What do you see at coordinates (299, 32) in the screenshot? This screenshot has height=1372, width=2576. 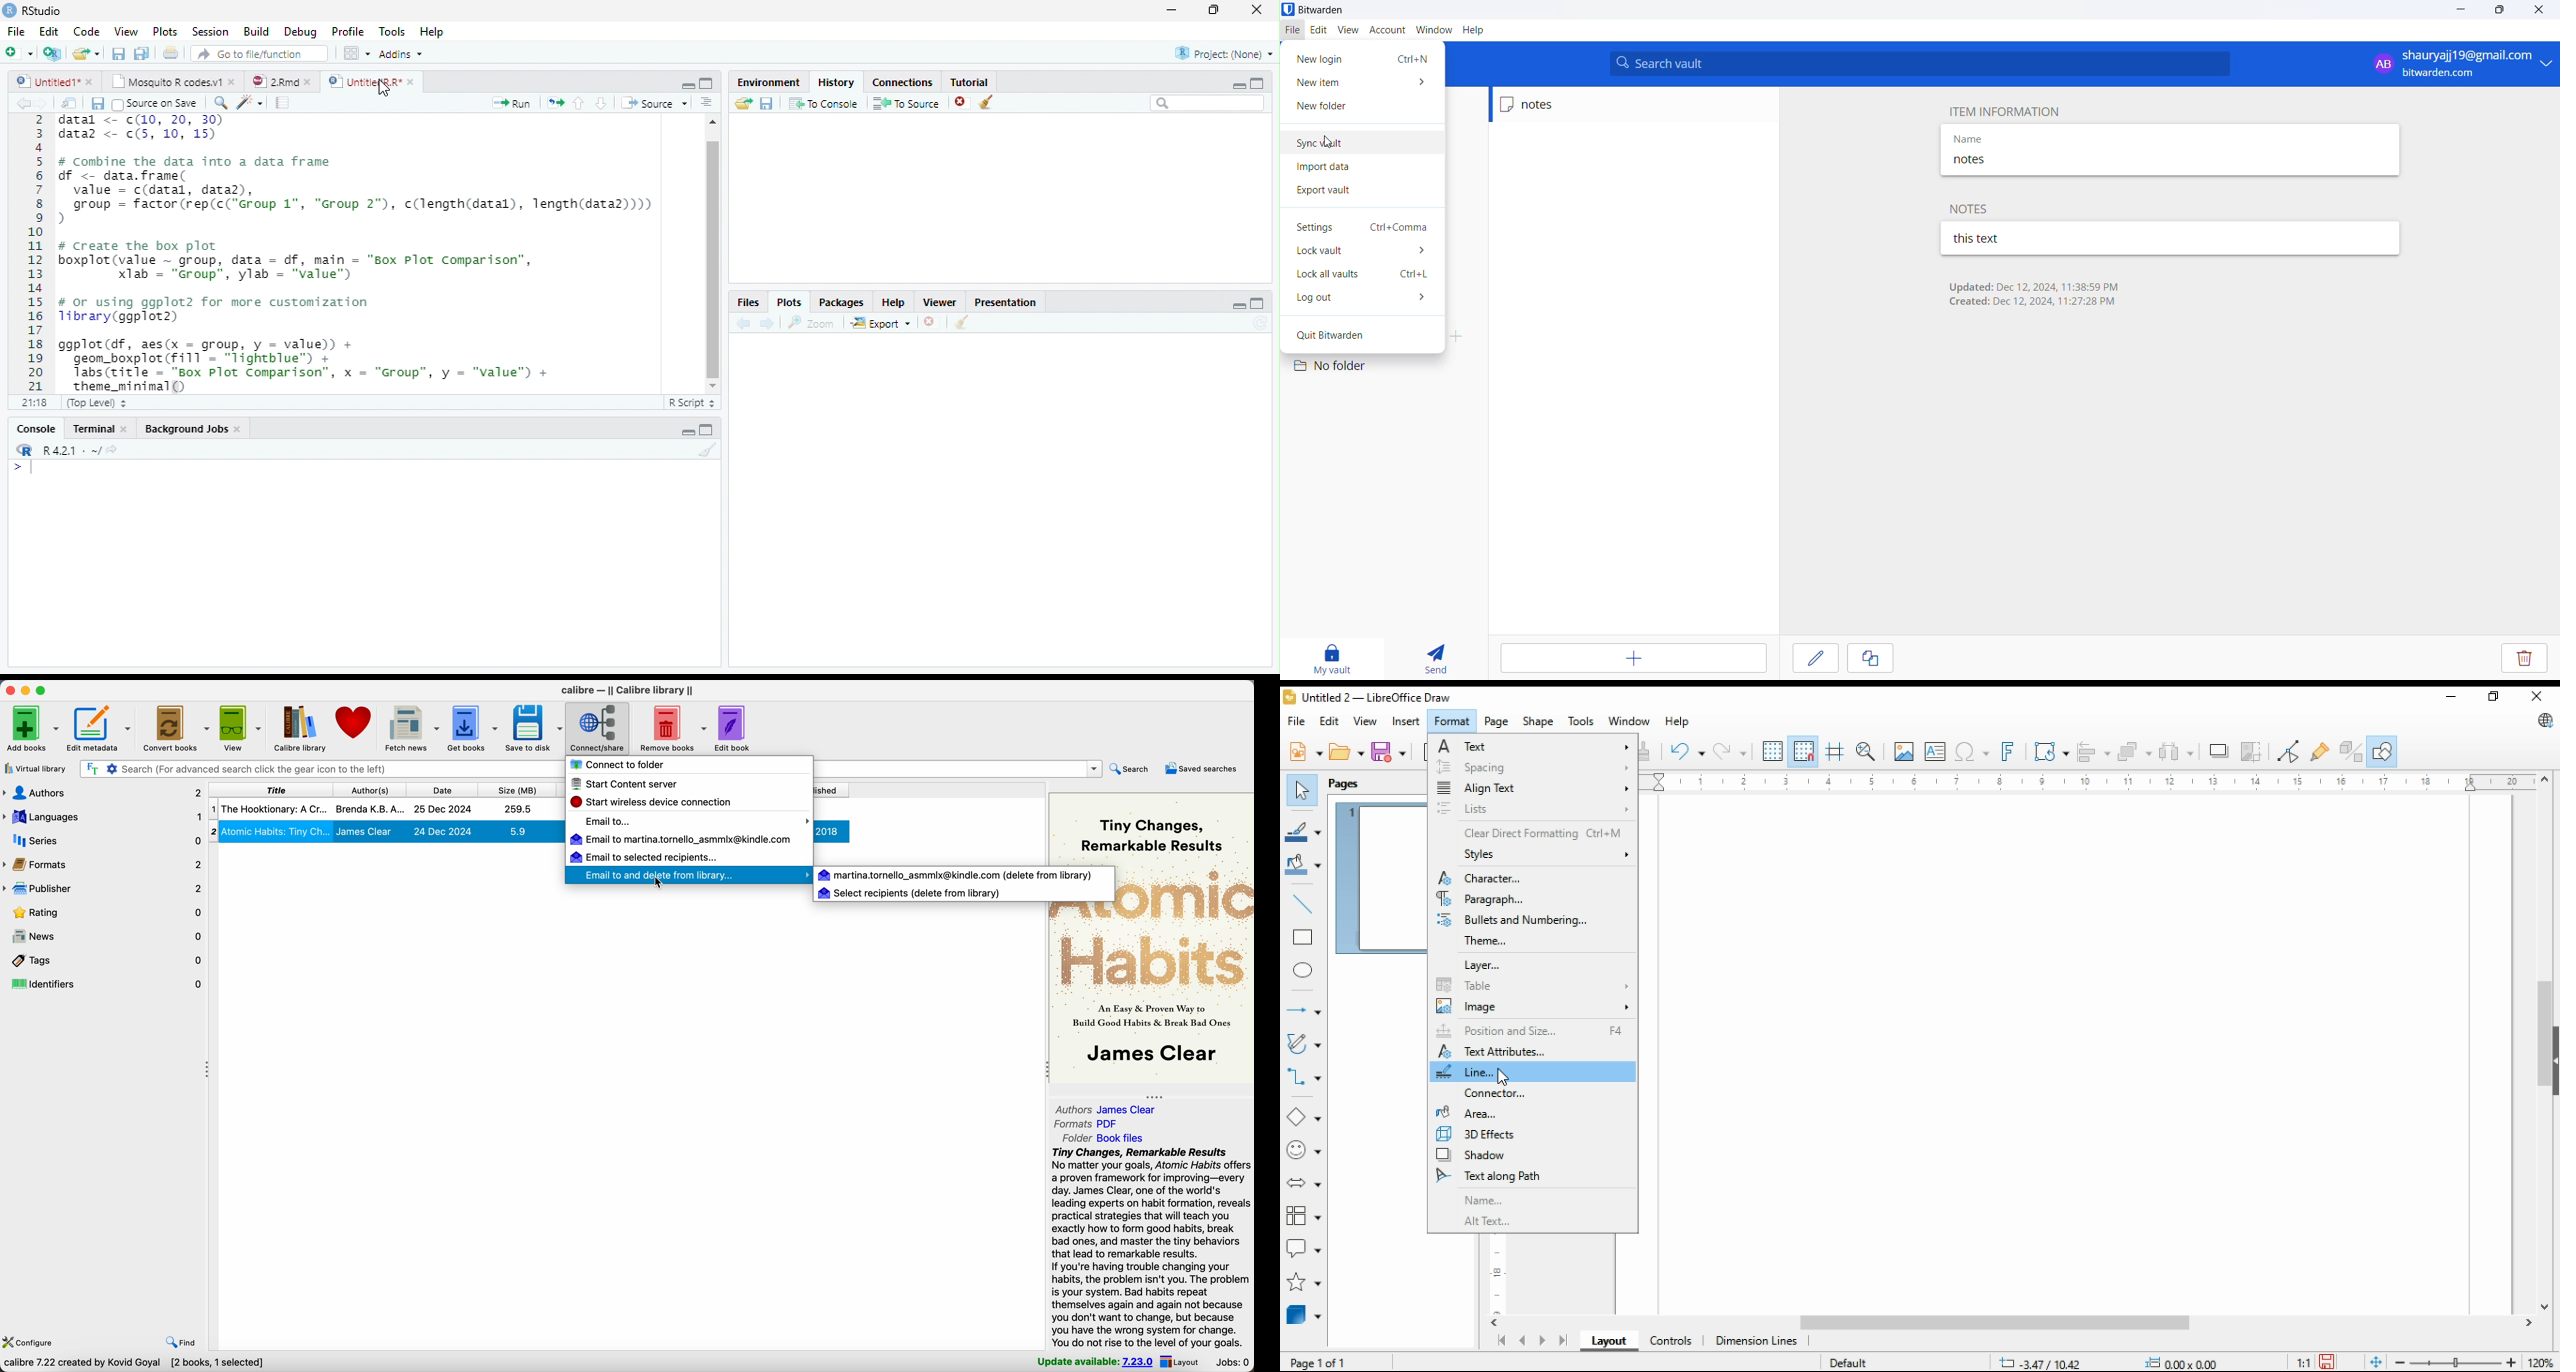 I see `Debug` at bounding box center [299, 32].